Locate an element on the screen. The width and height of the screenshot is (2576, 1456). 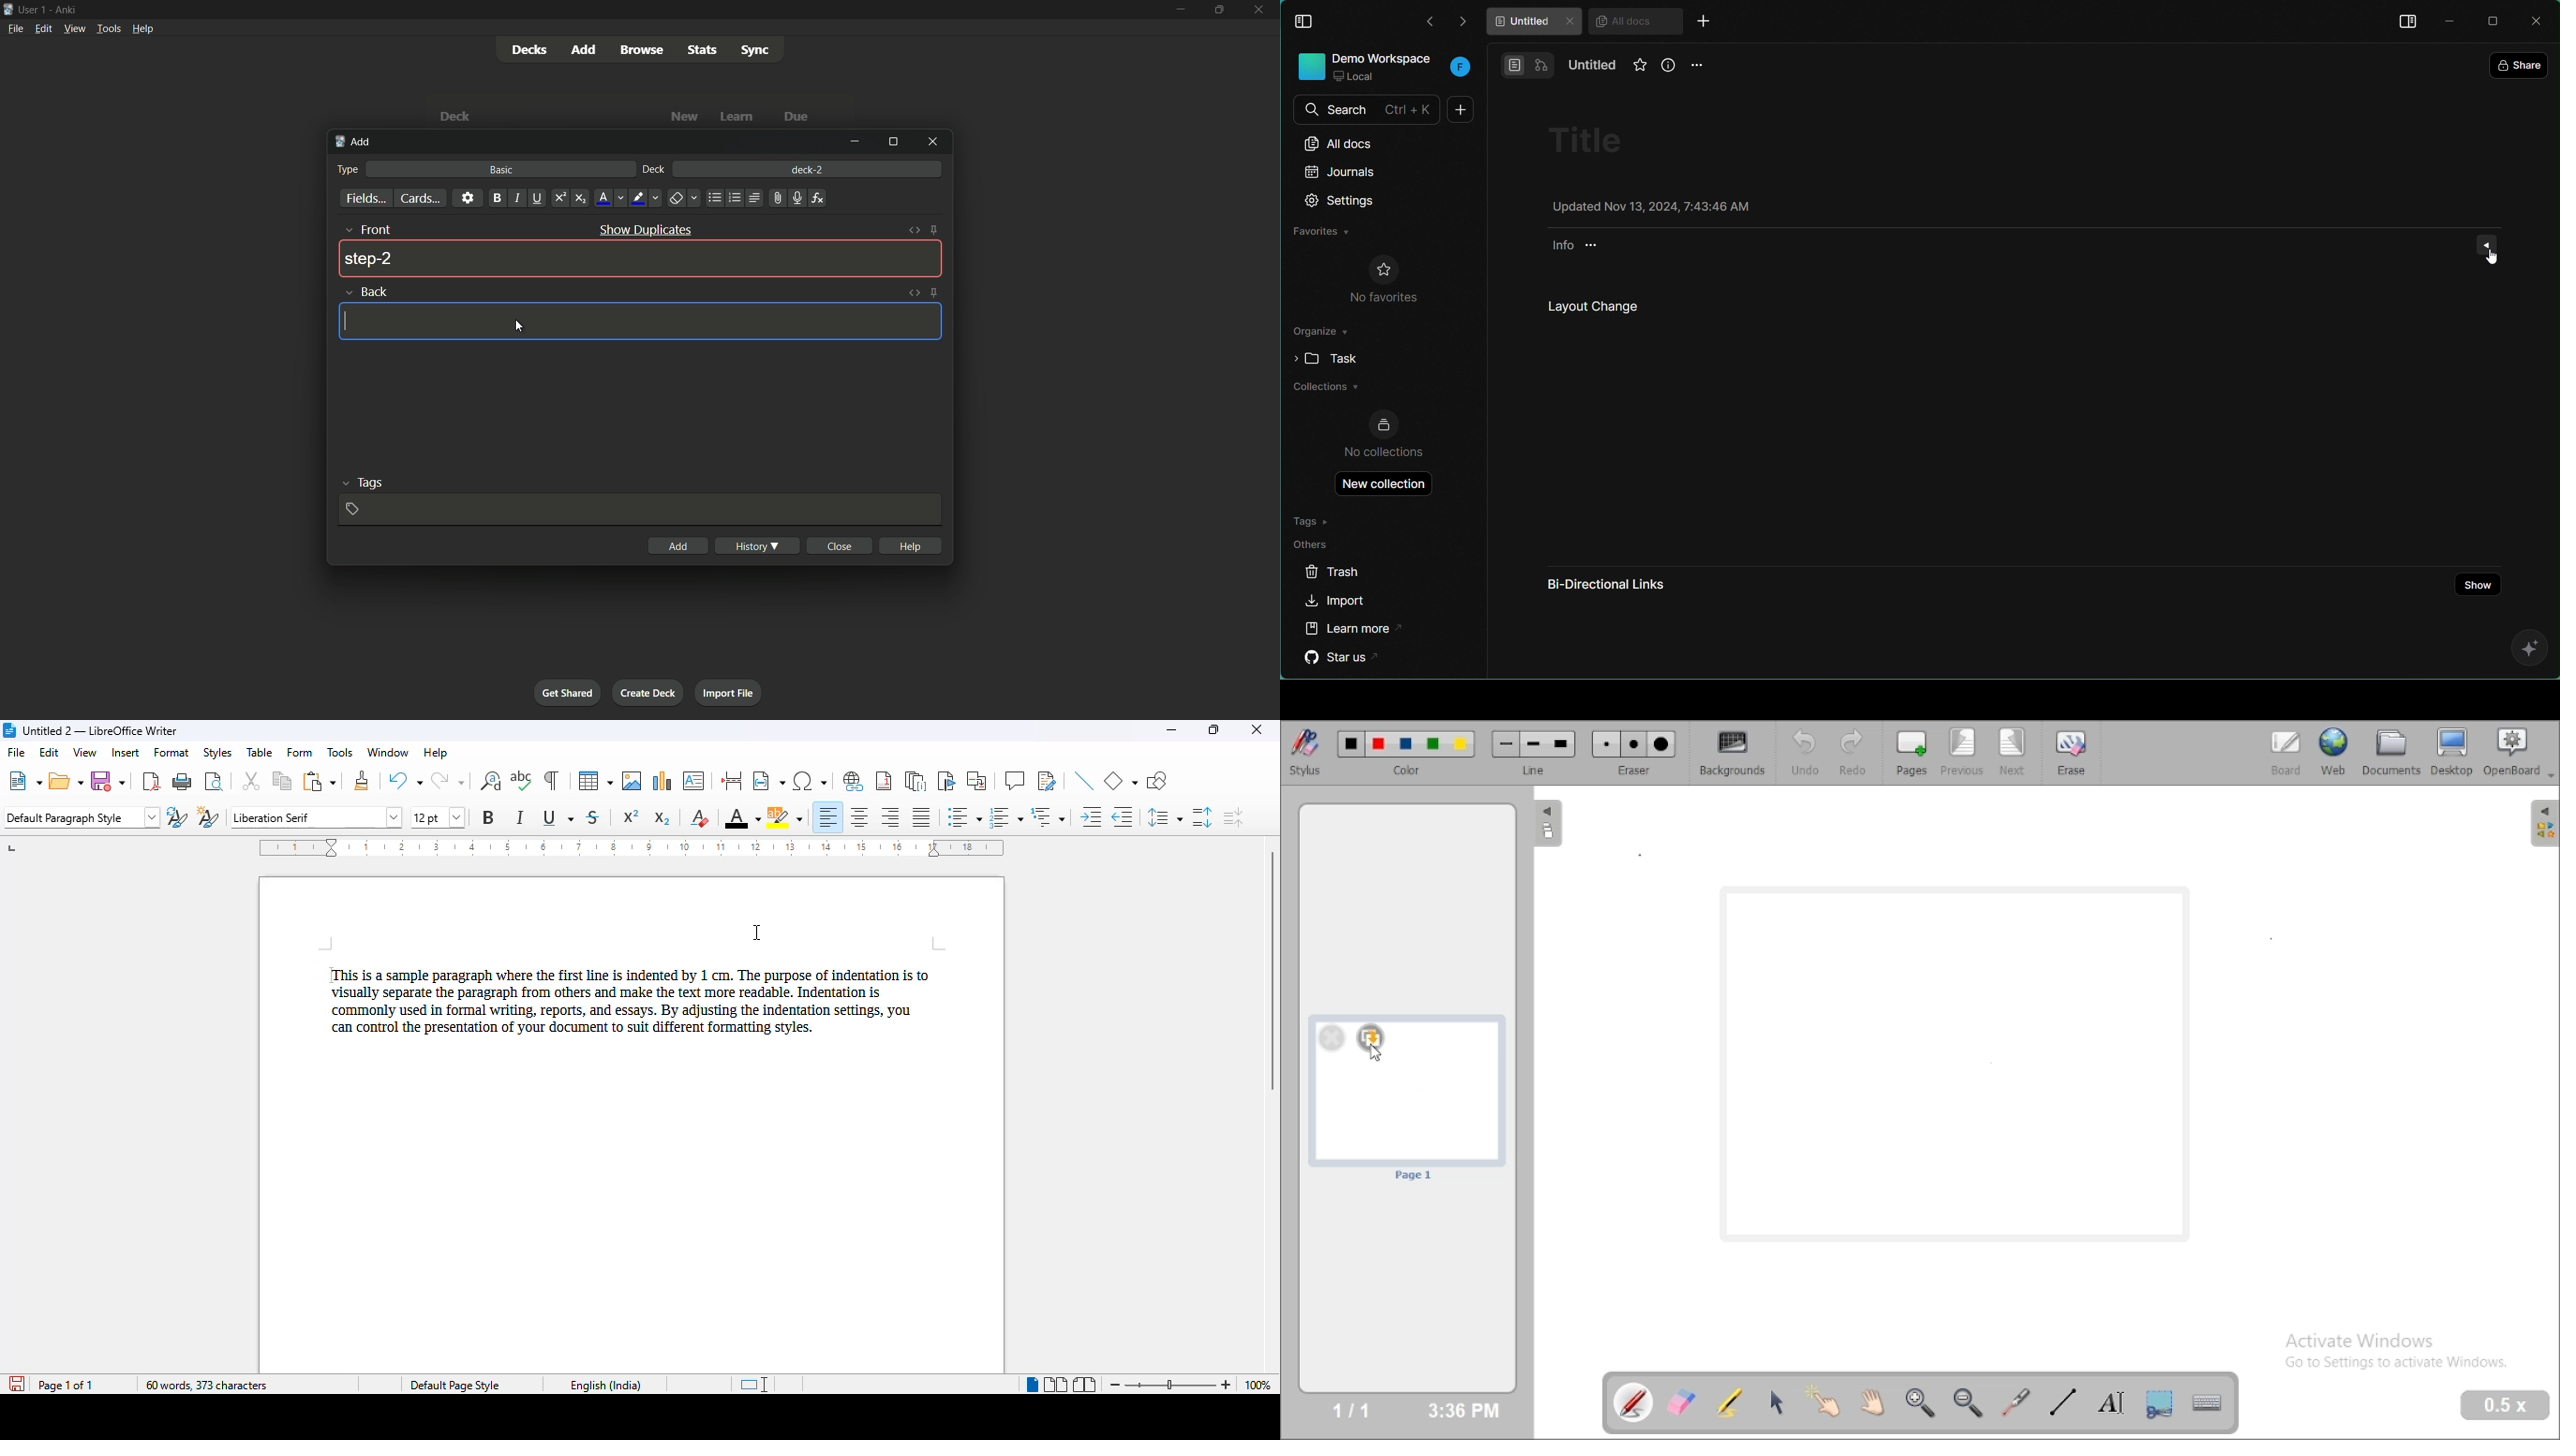
basic is located at coordinates (501, 170).